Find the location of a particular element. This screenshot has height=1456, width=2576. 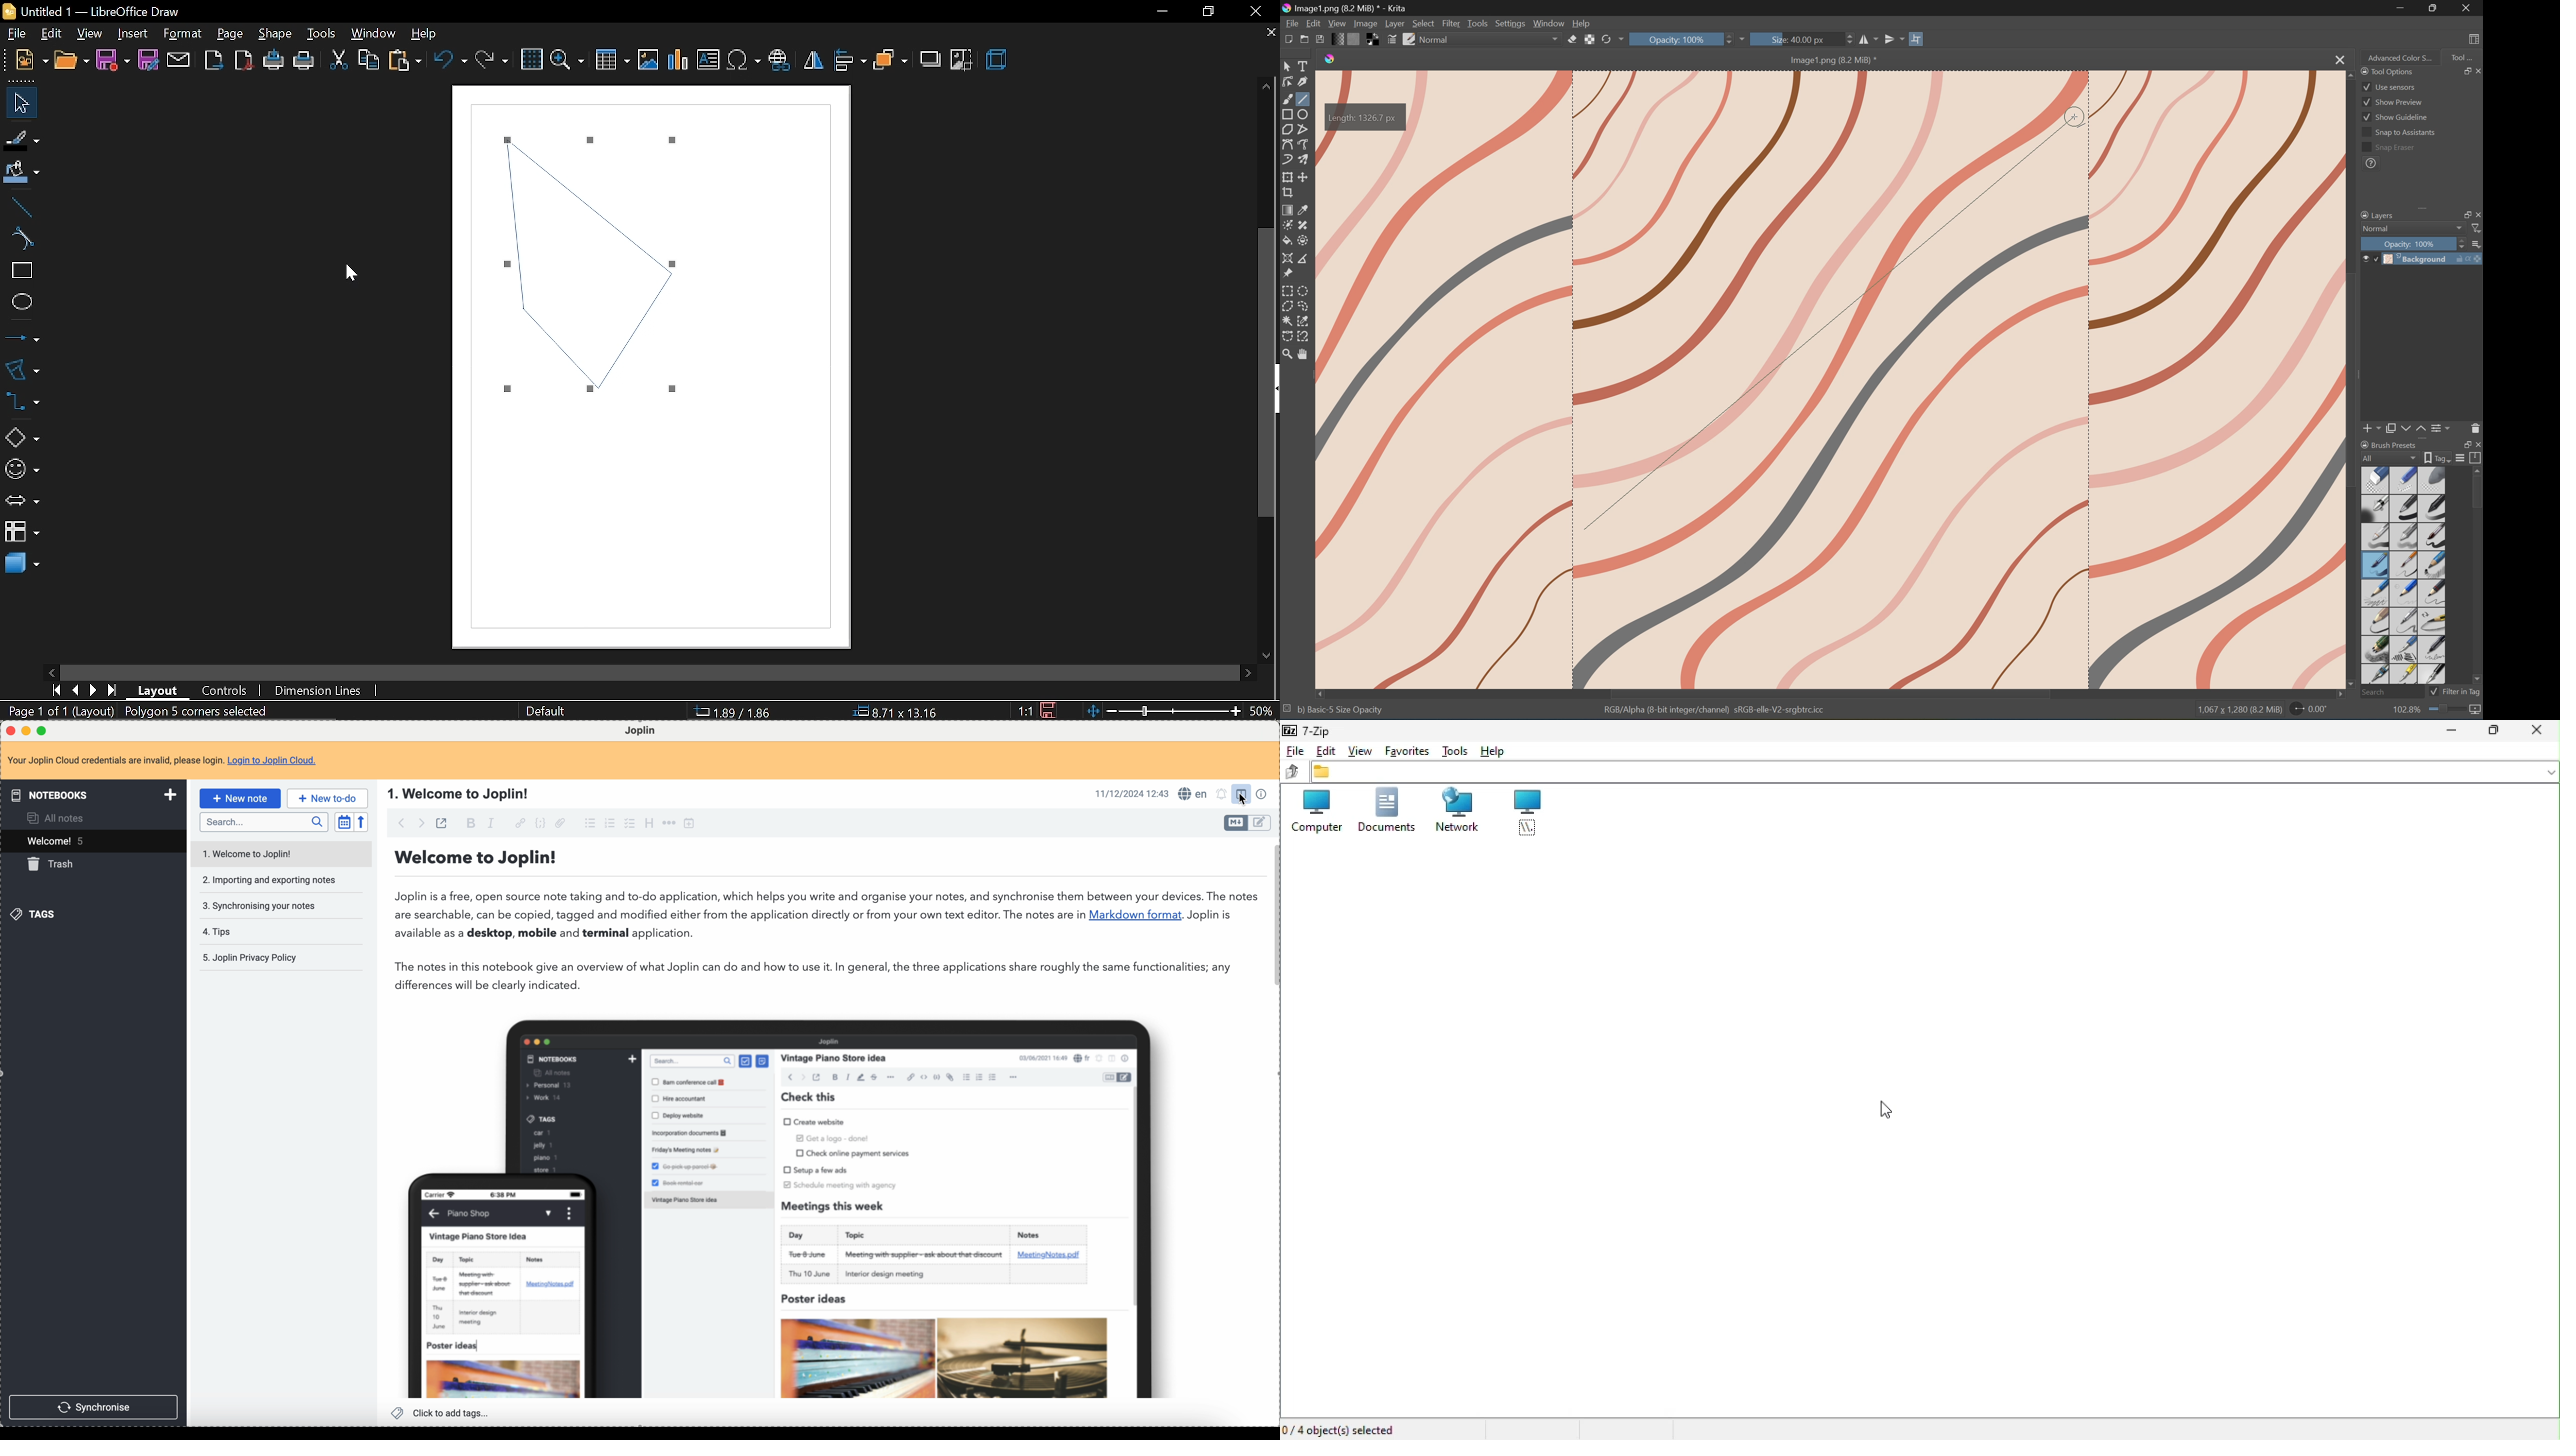

insert is located at coordinates (132, 33).